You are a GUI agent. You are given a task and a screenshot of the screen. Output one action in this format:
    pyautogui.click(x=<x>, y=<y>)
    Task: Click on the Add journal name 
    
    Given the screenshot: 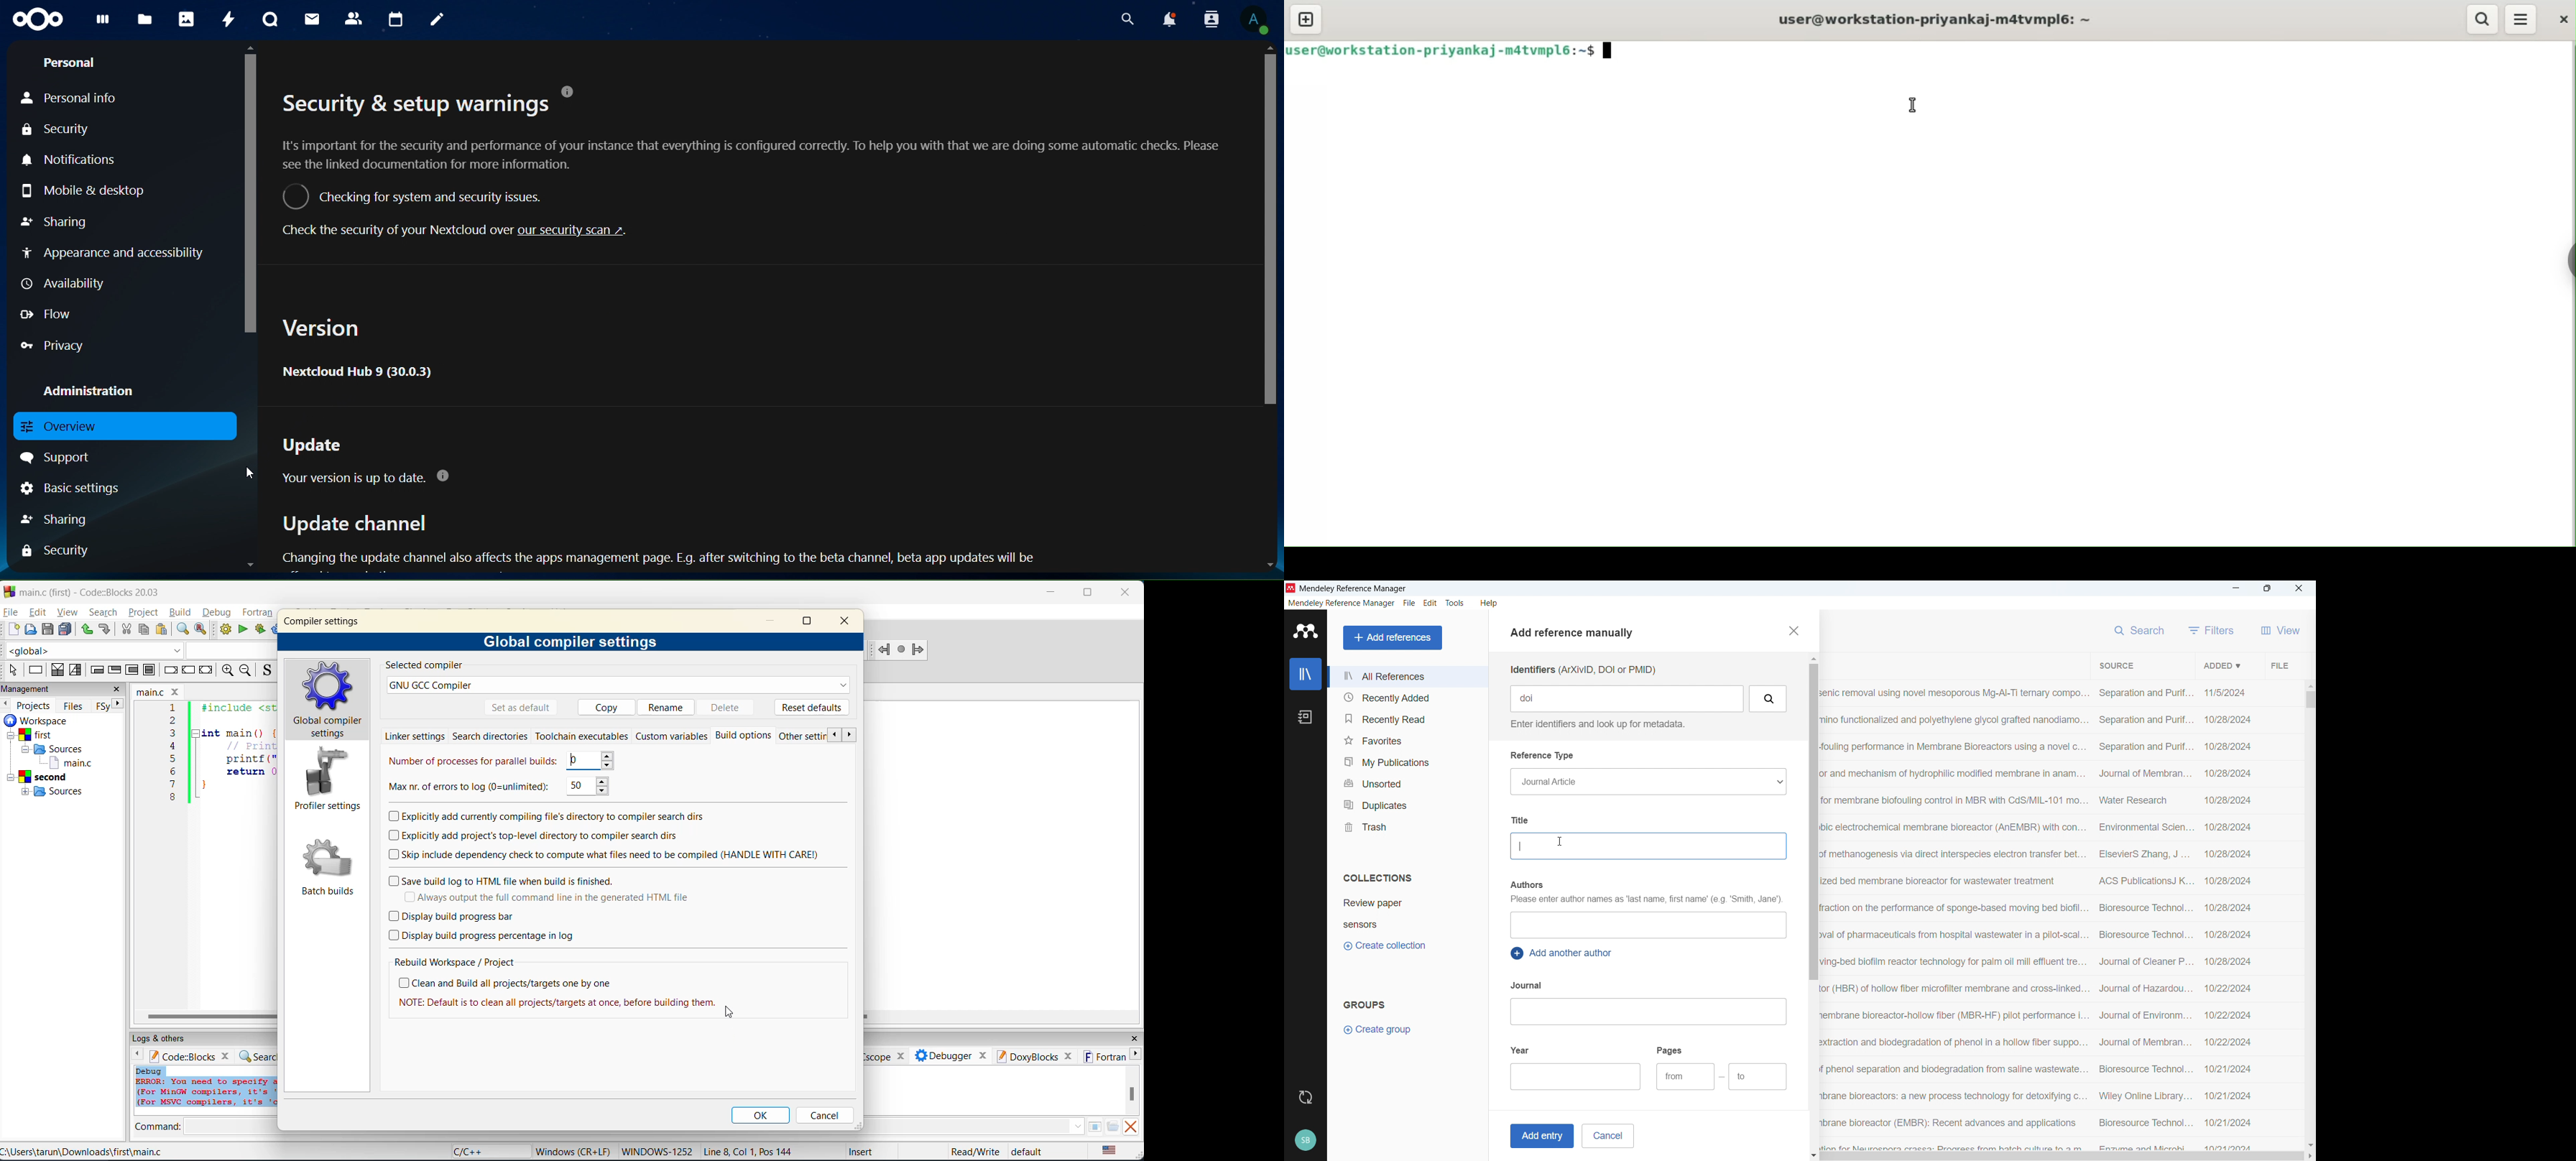 What is the action you would take?
    pyautogui.click(x=1647, y=1012)
    